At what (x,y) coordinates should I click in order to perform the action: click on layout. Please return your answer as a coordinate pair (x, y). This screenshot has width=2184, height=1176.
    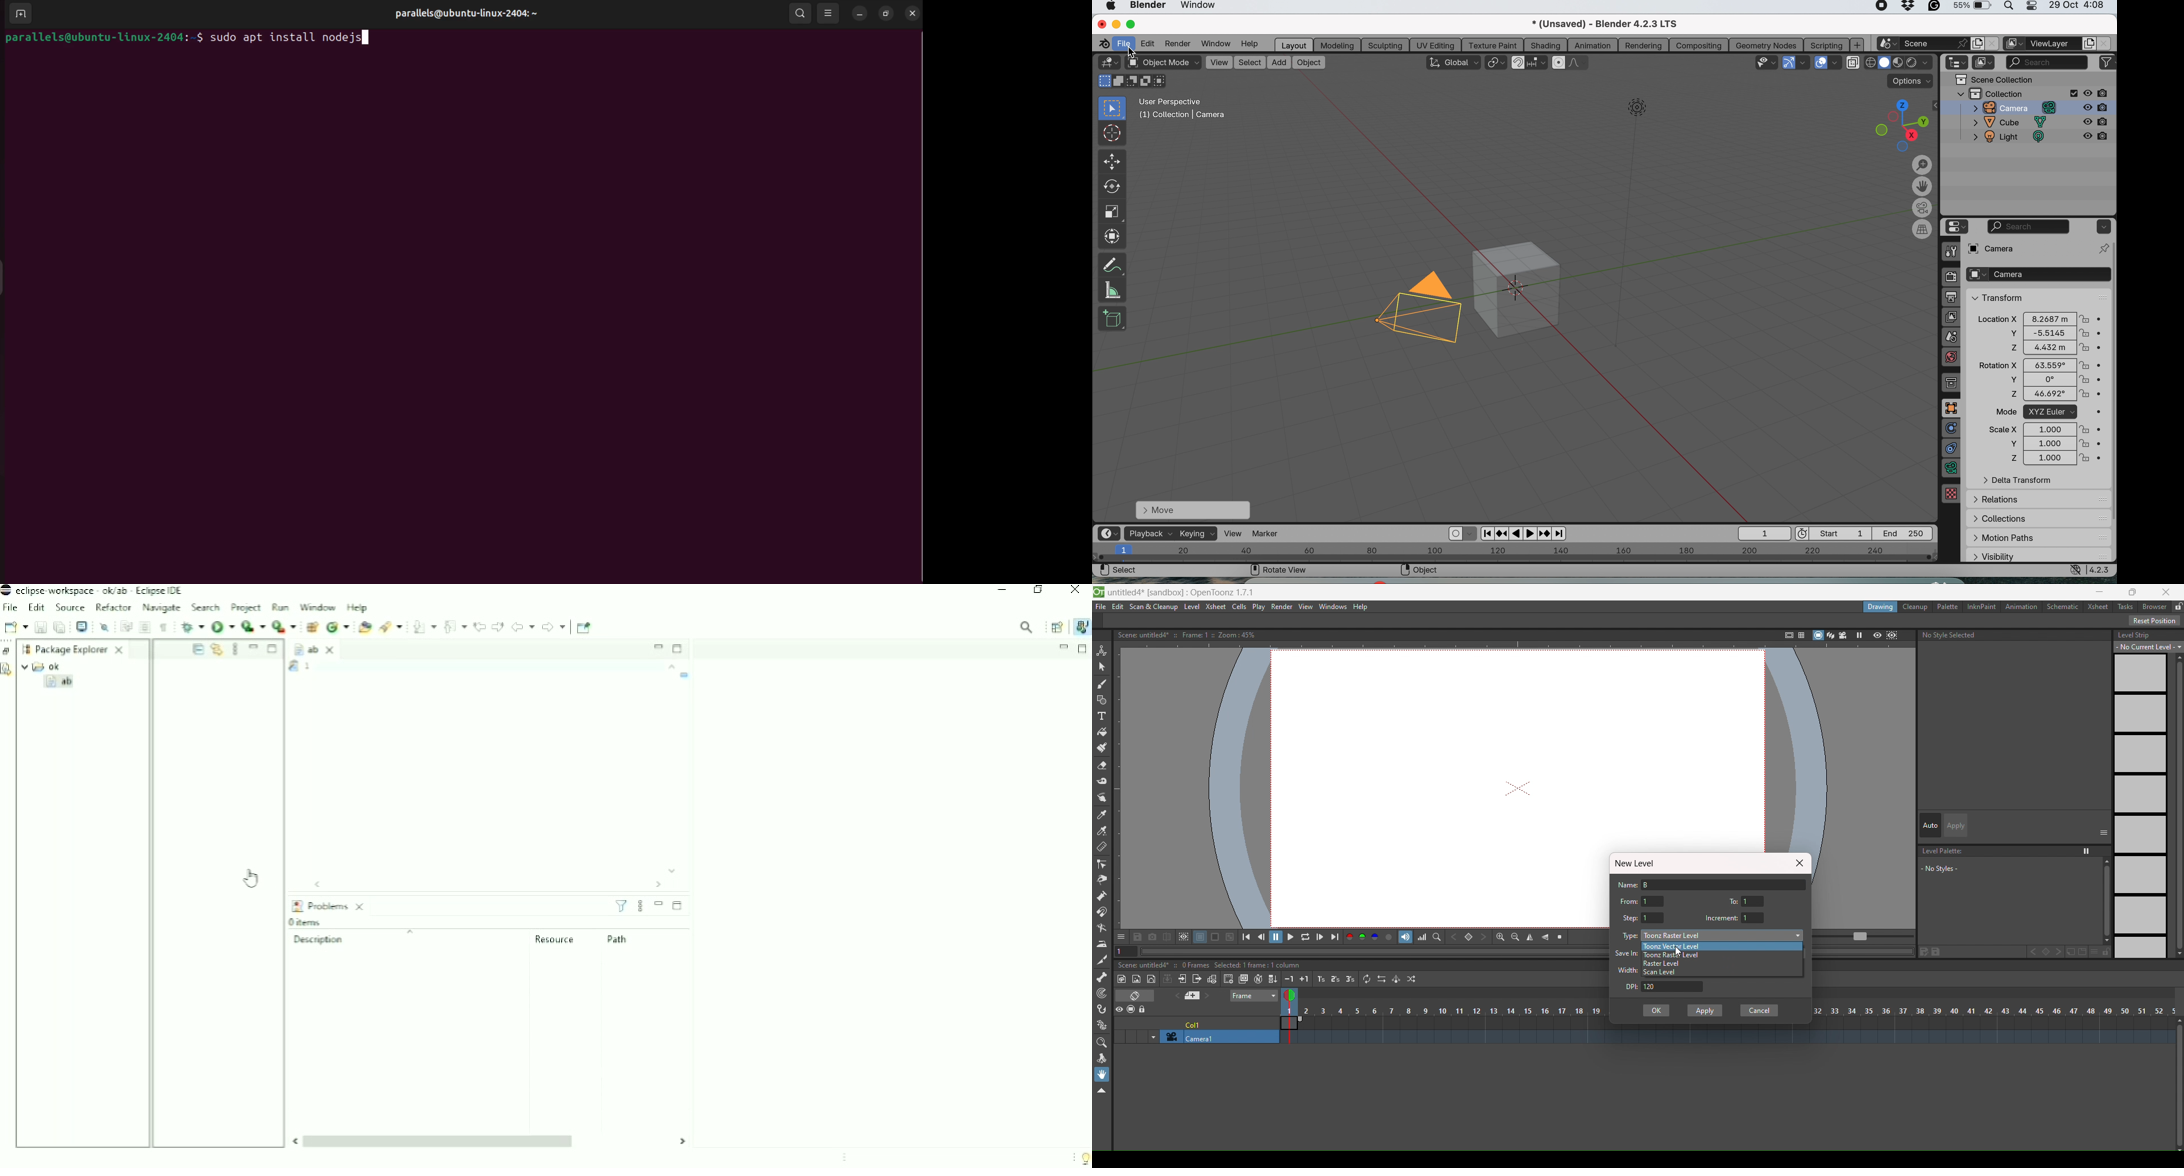
    Looking at the image, I should click on (1294, 45).